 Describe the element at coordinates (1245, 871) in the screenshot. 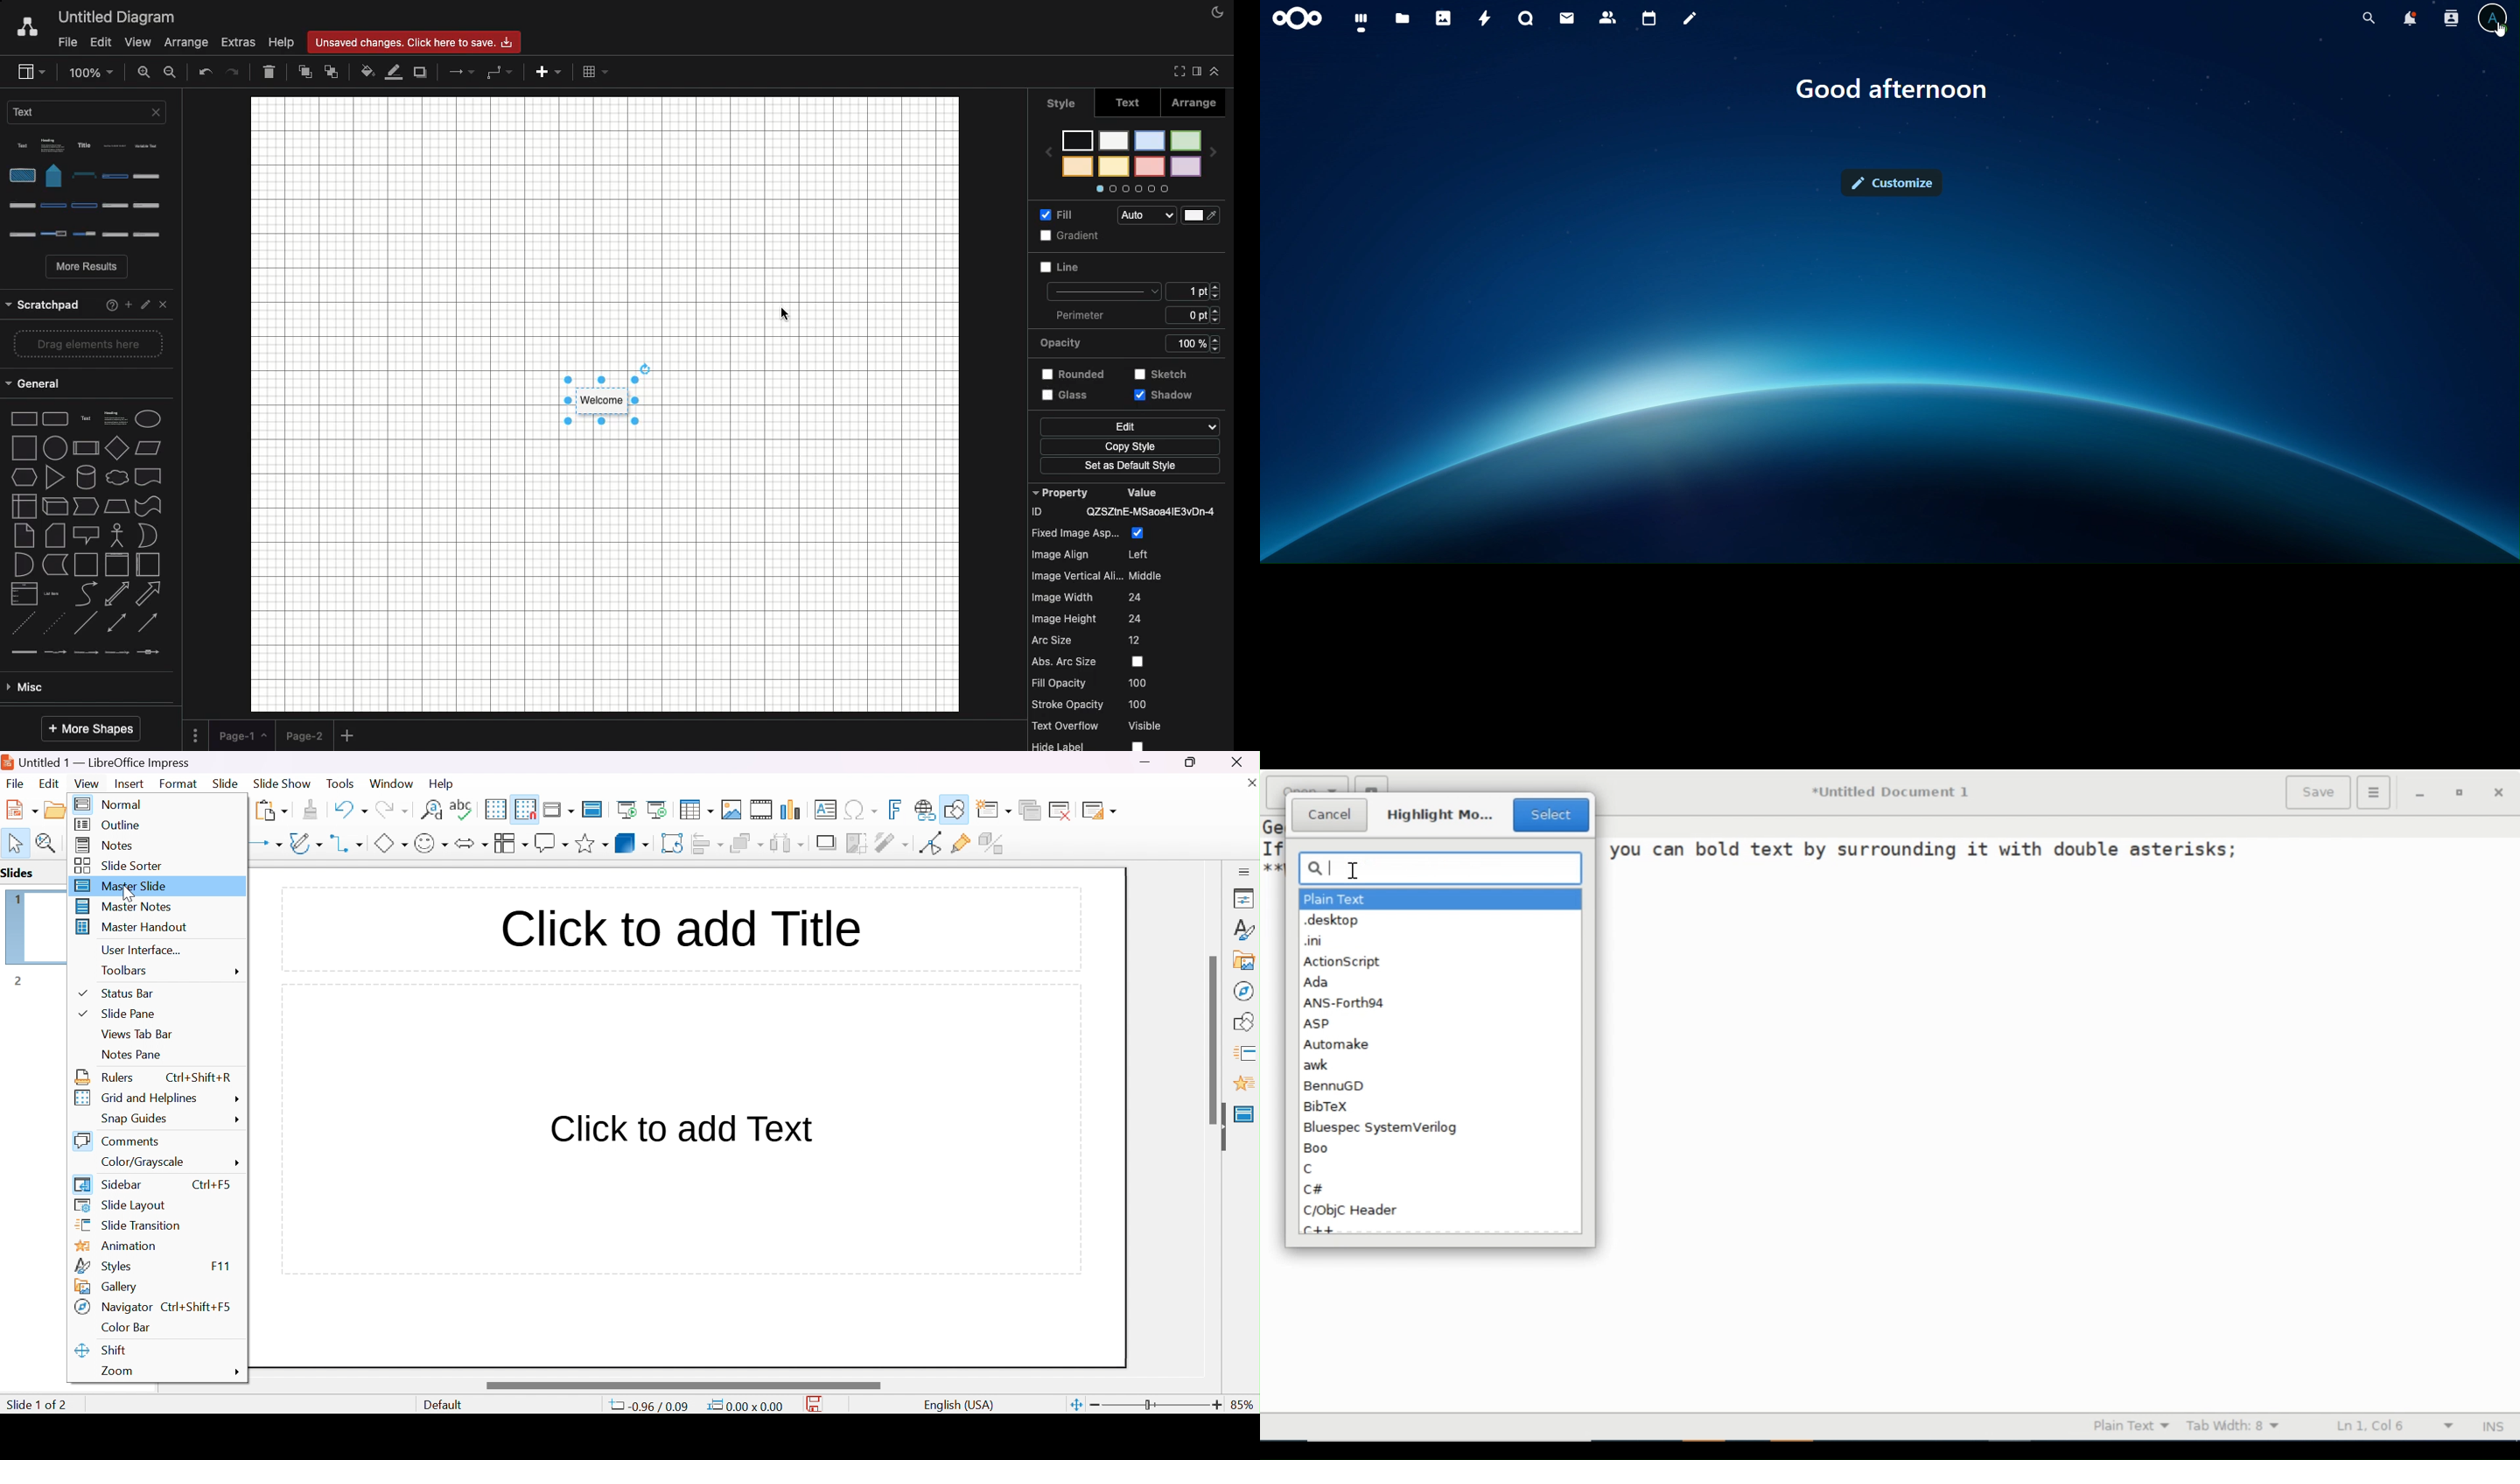

I see `sidebar settings` at that location.